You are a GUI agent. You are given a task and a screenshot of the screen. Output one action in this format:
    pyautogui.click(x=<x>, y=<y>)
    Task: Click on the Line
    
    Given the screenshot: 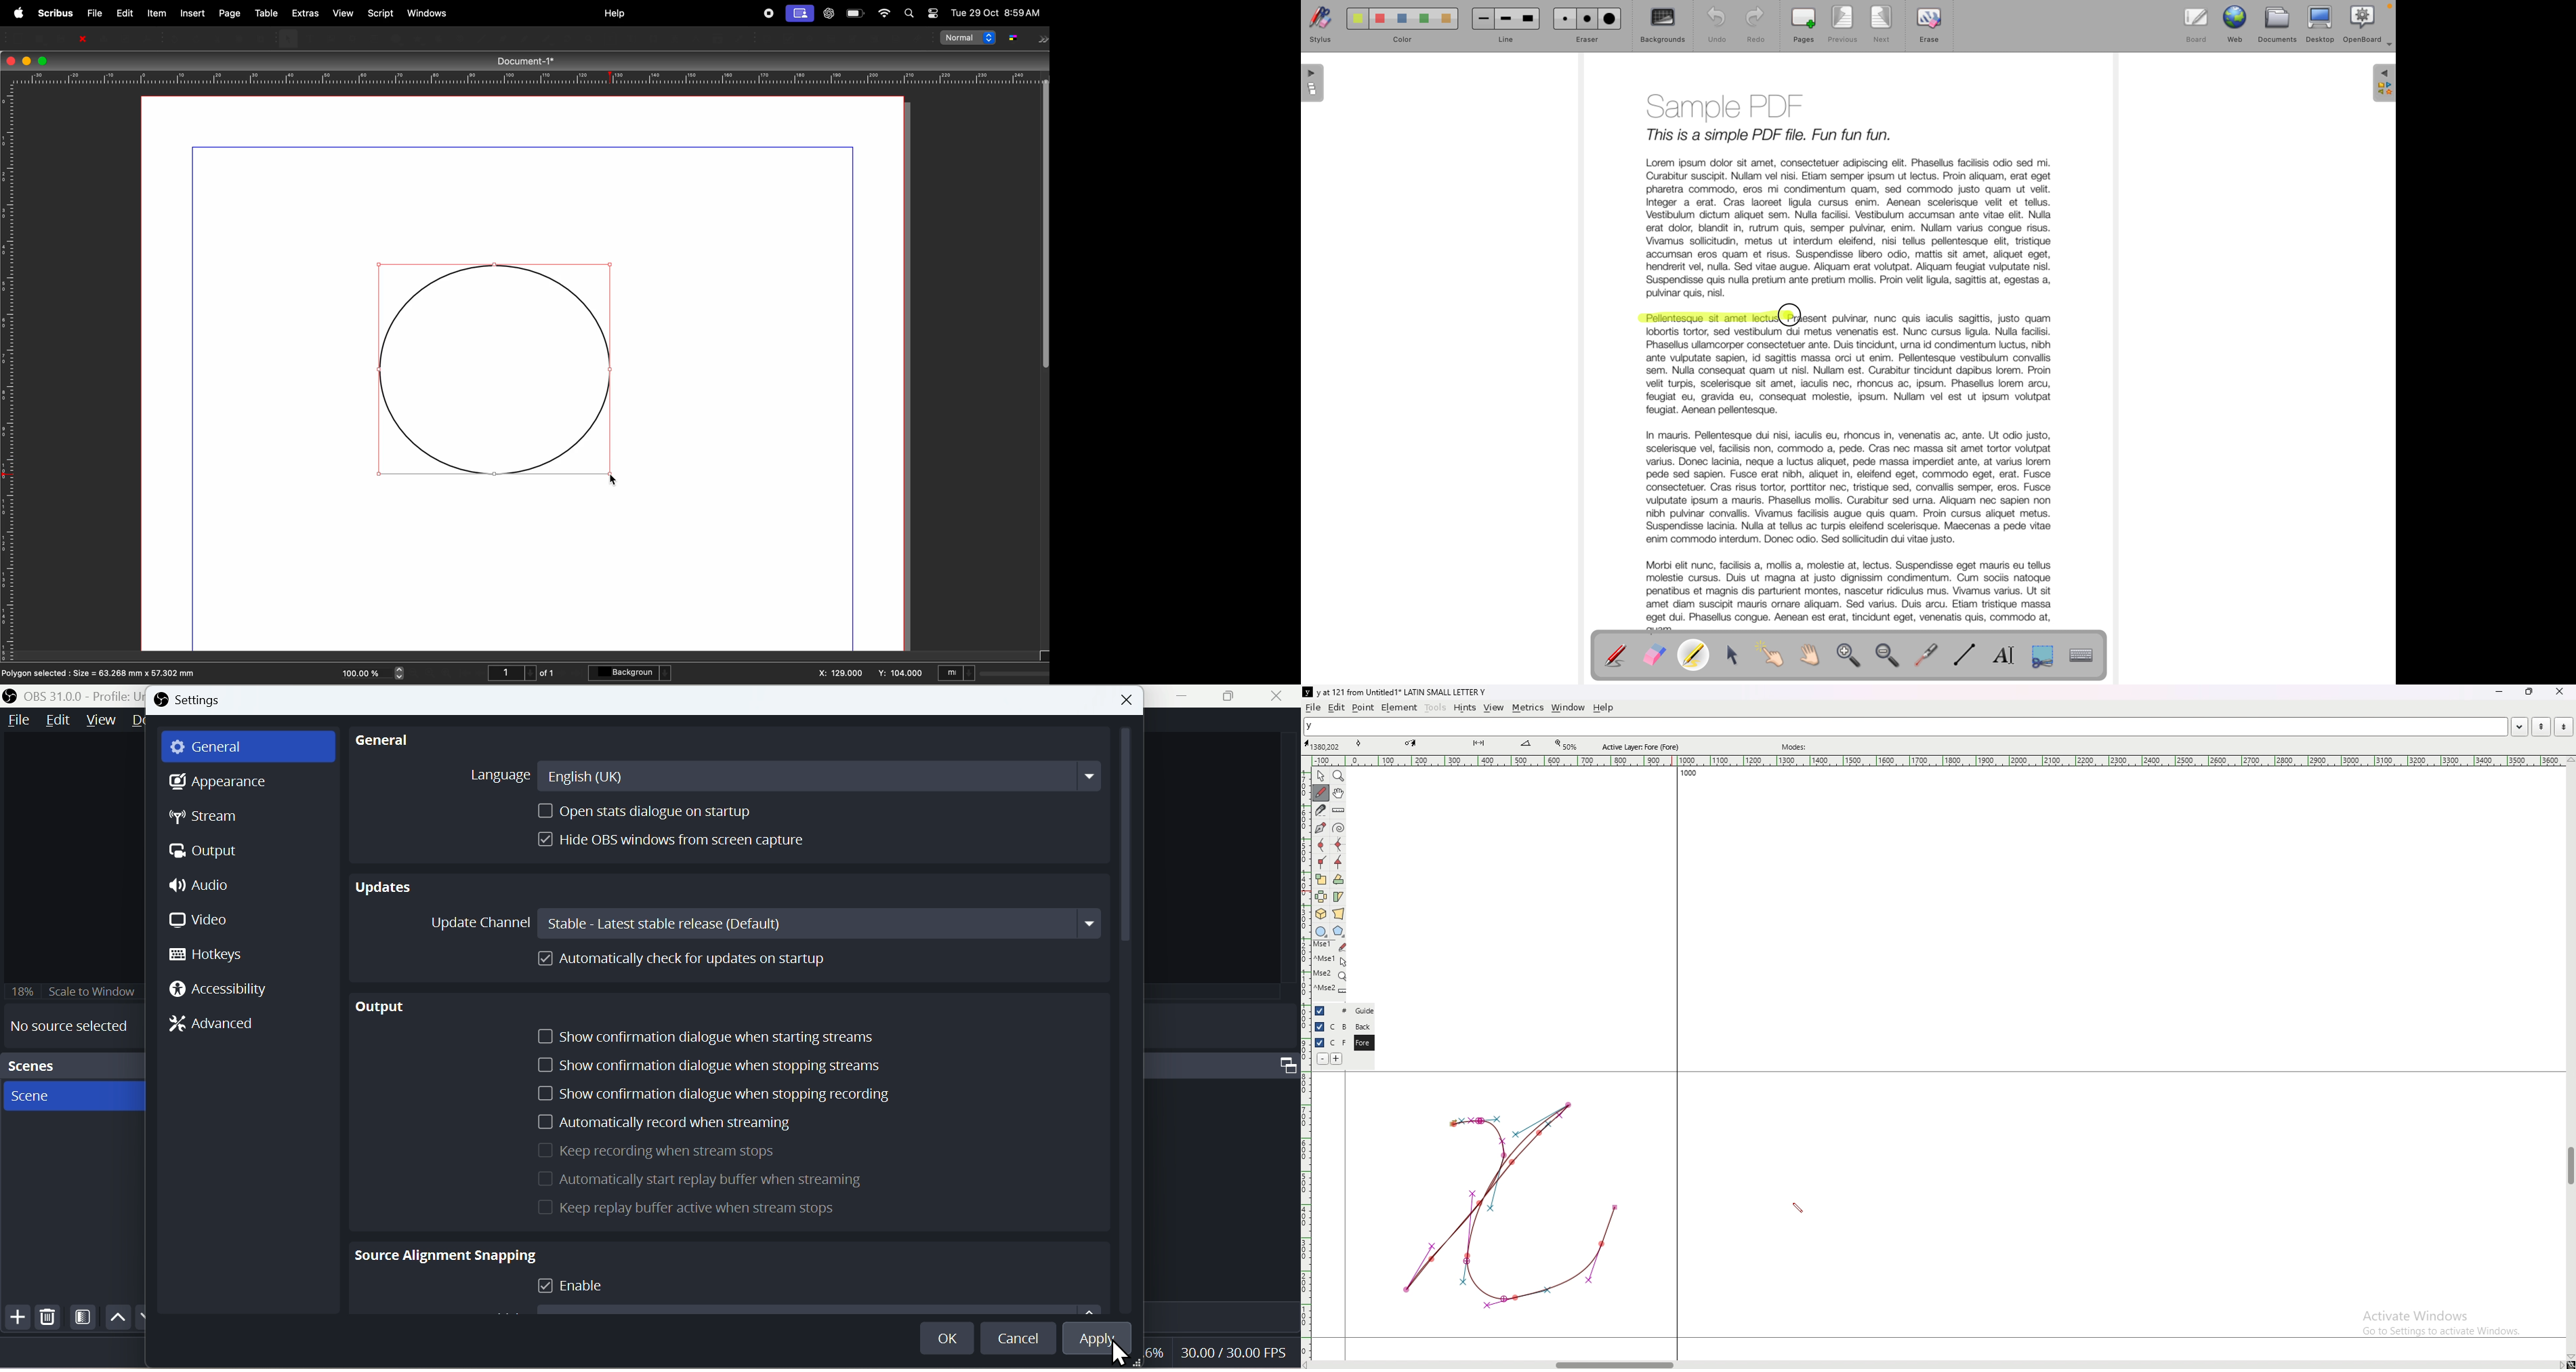 What is the action you would take?
    pyautogui.click(x=502, y=38)
    